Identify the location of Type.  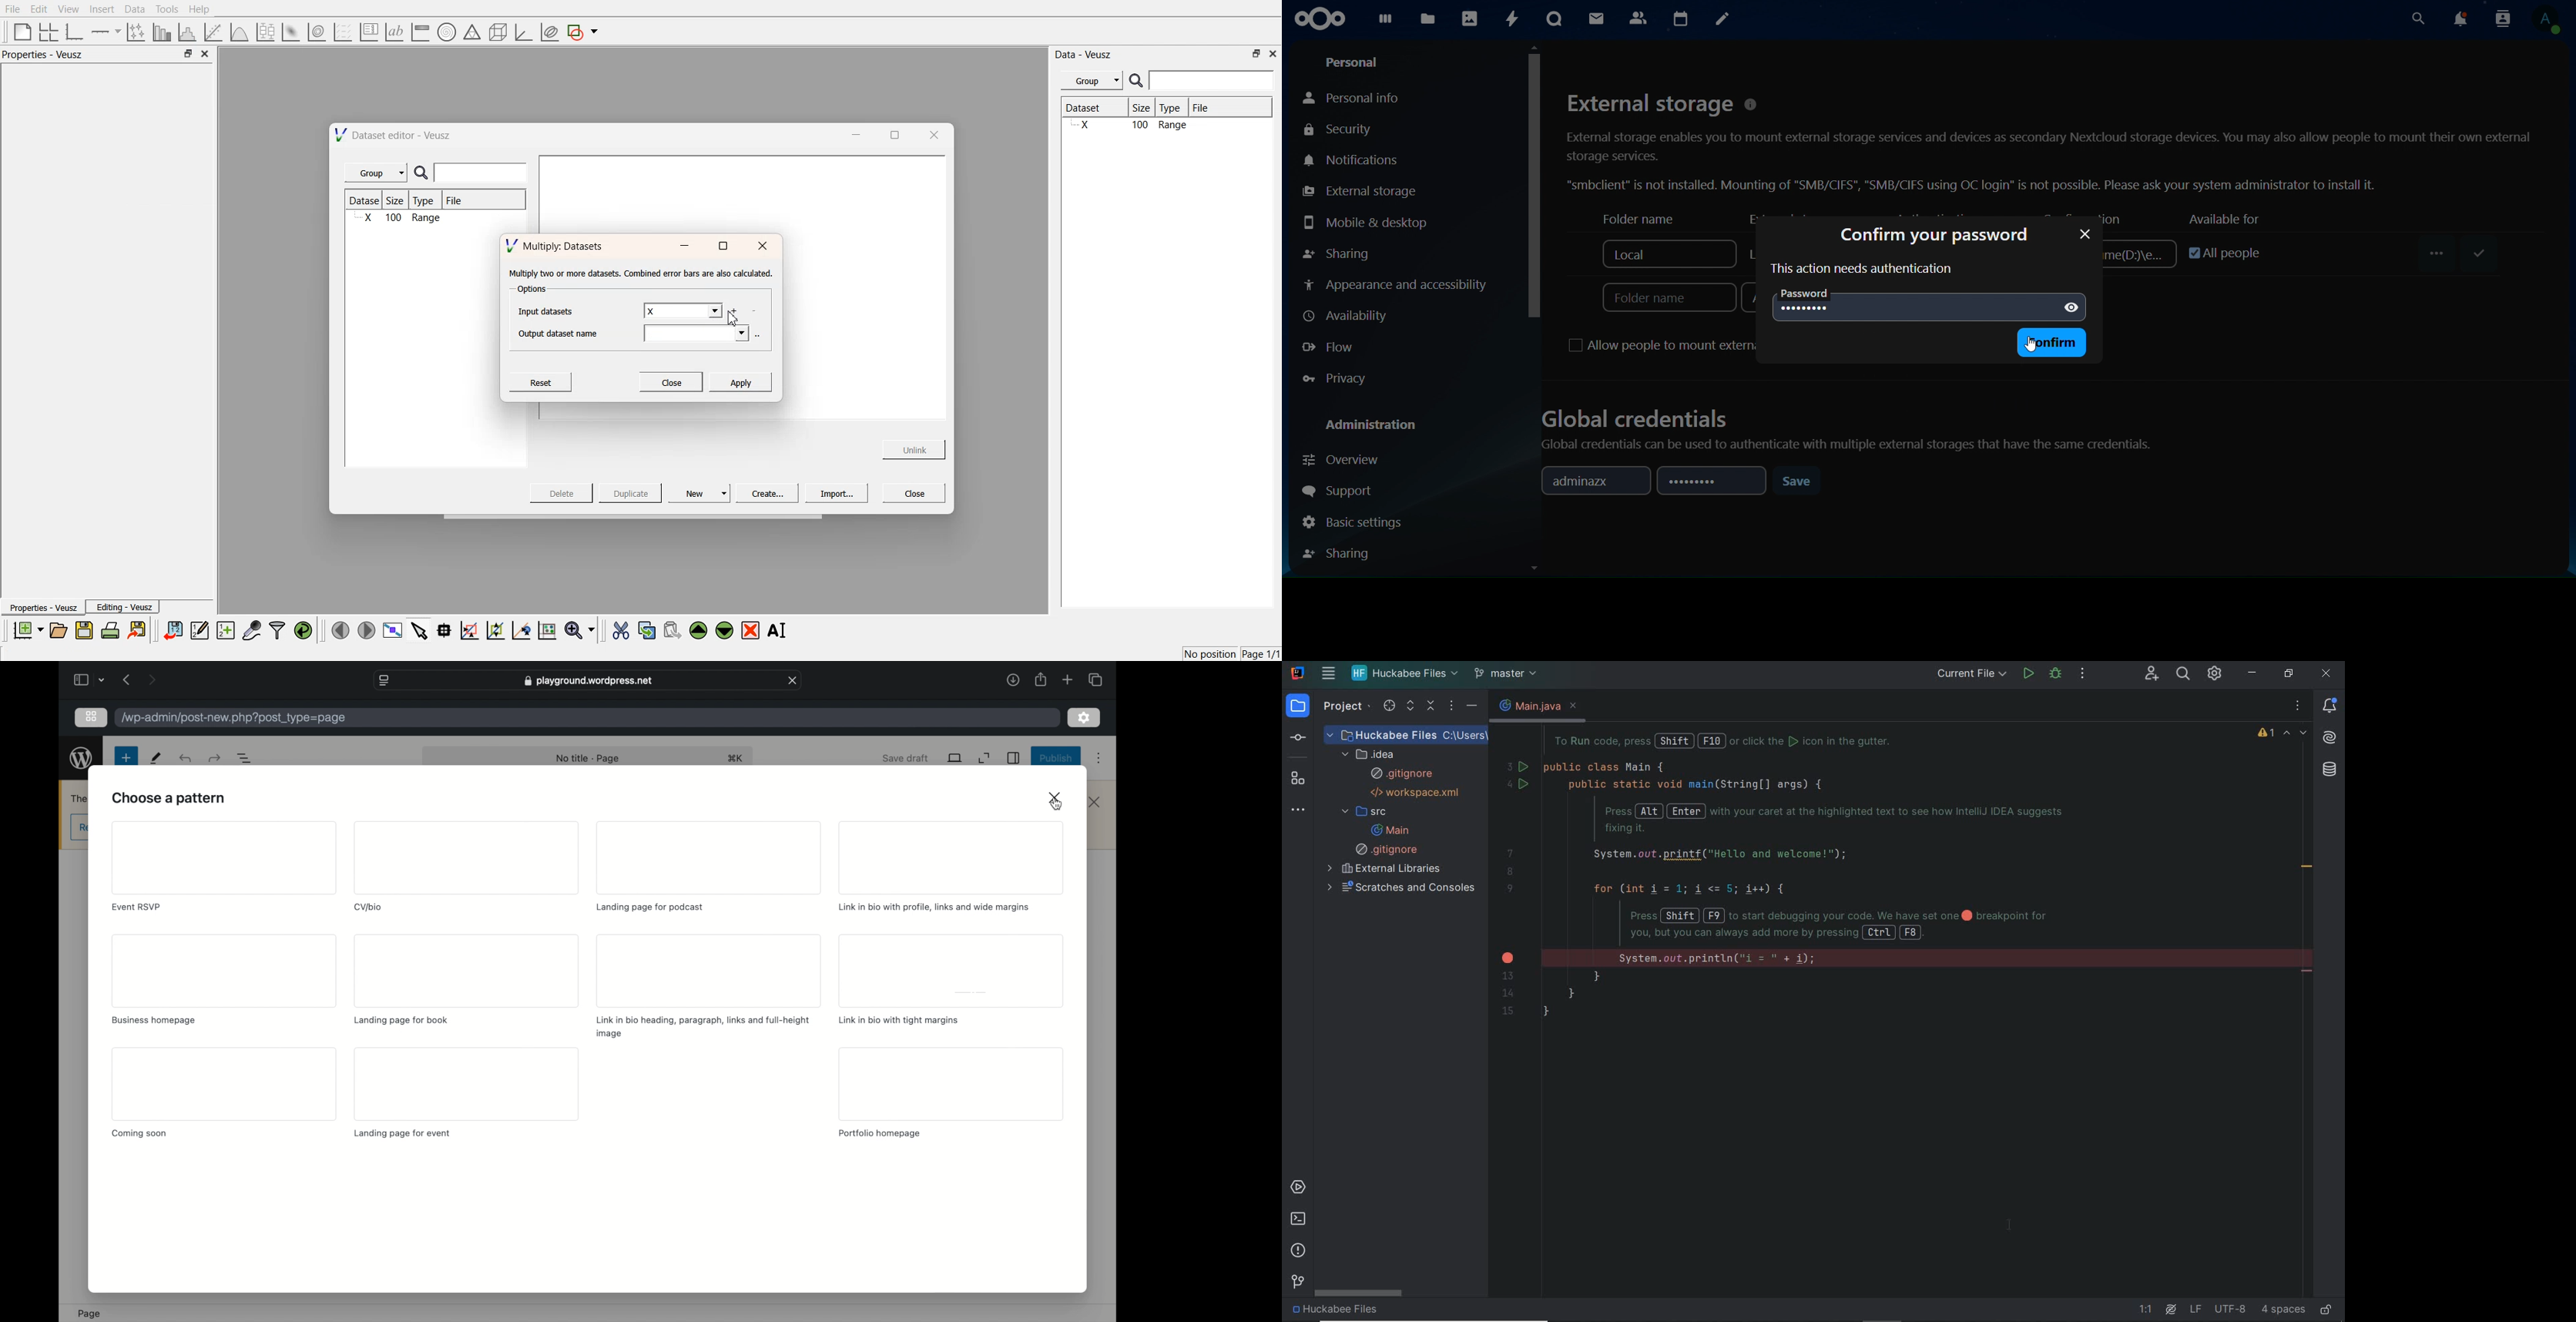
(427, 200).